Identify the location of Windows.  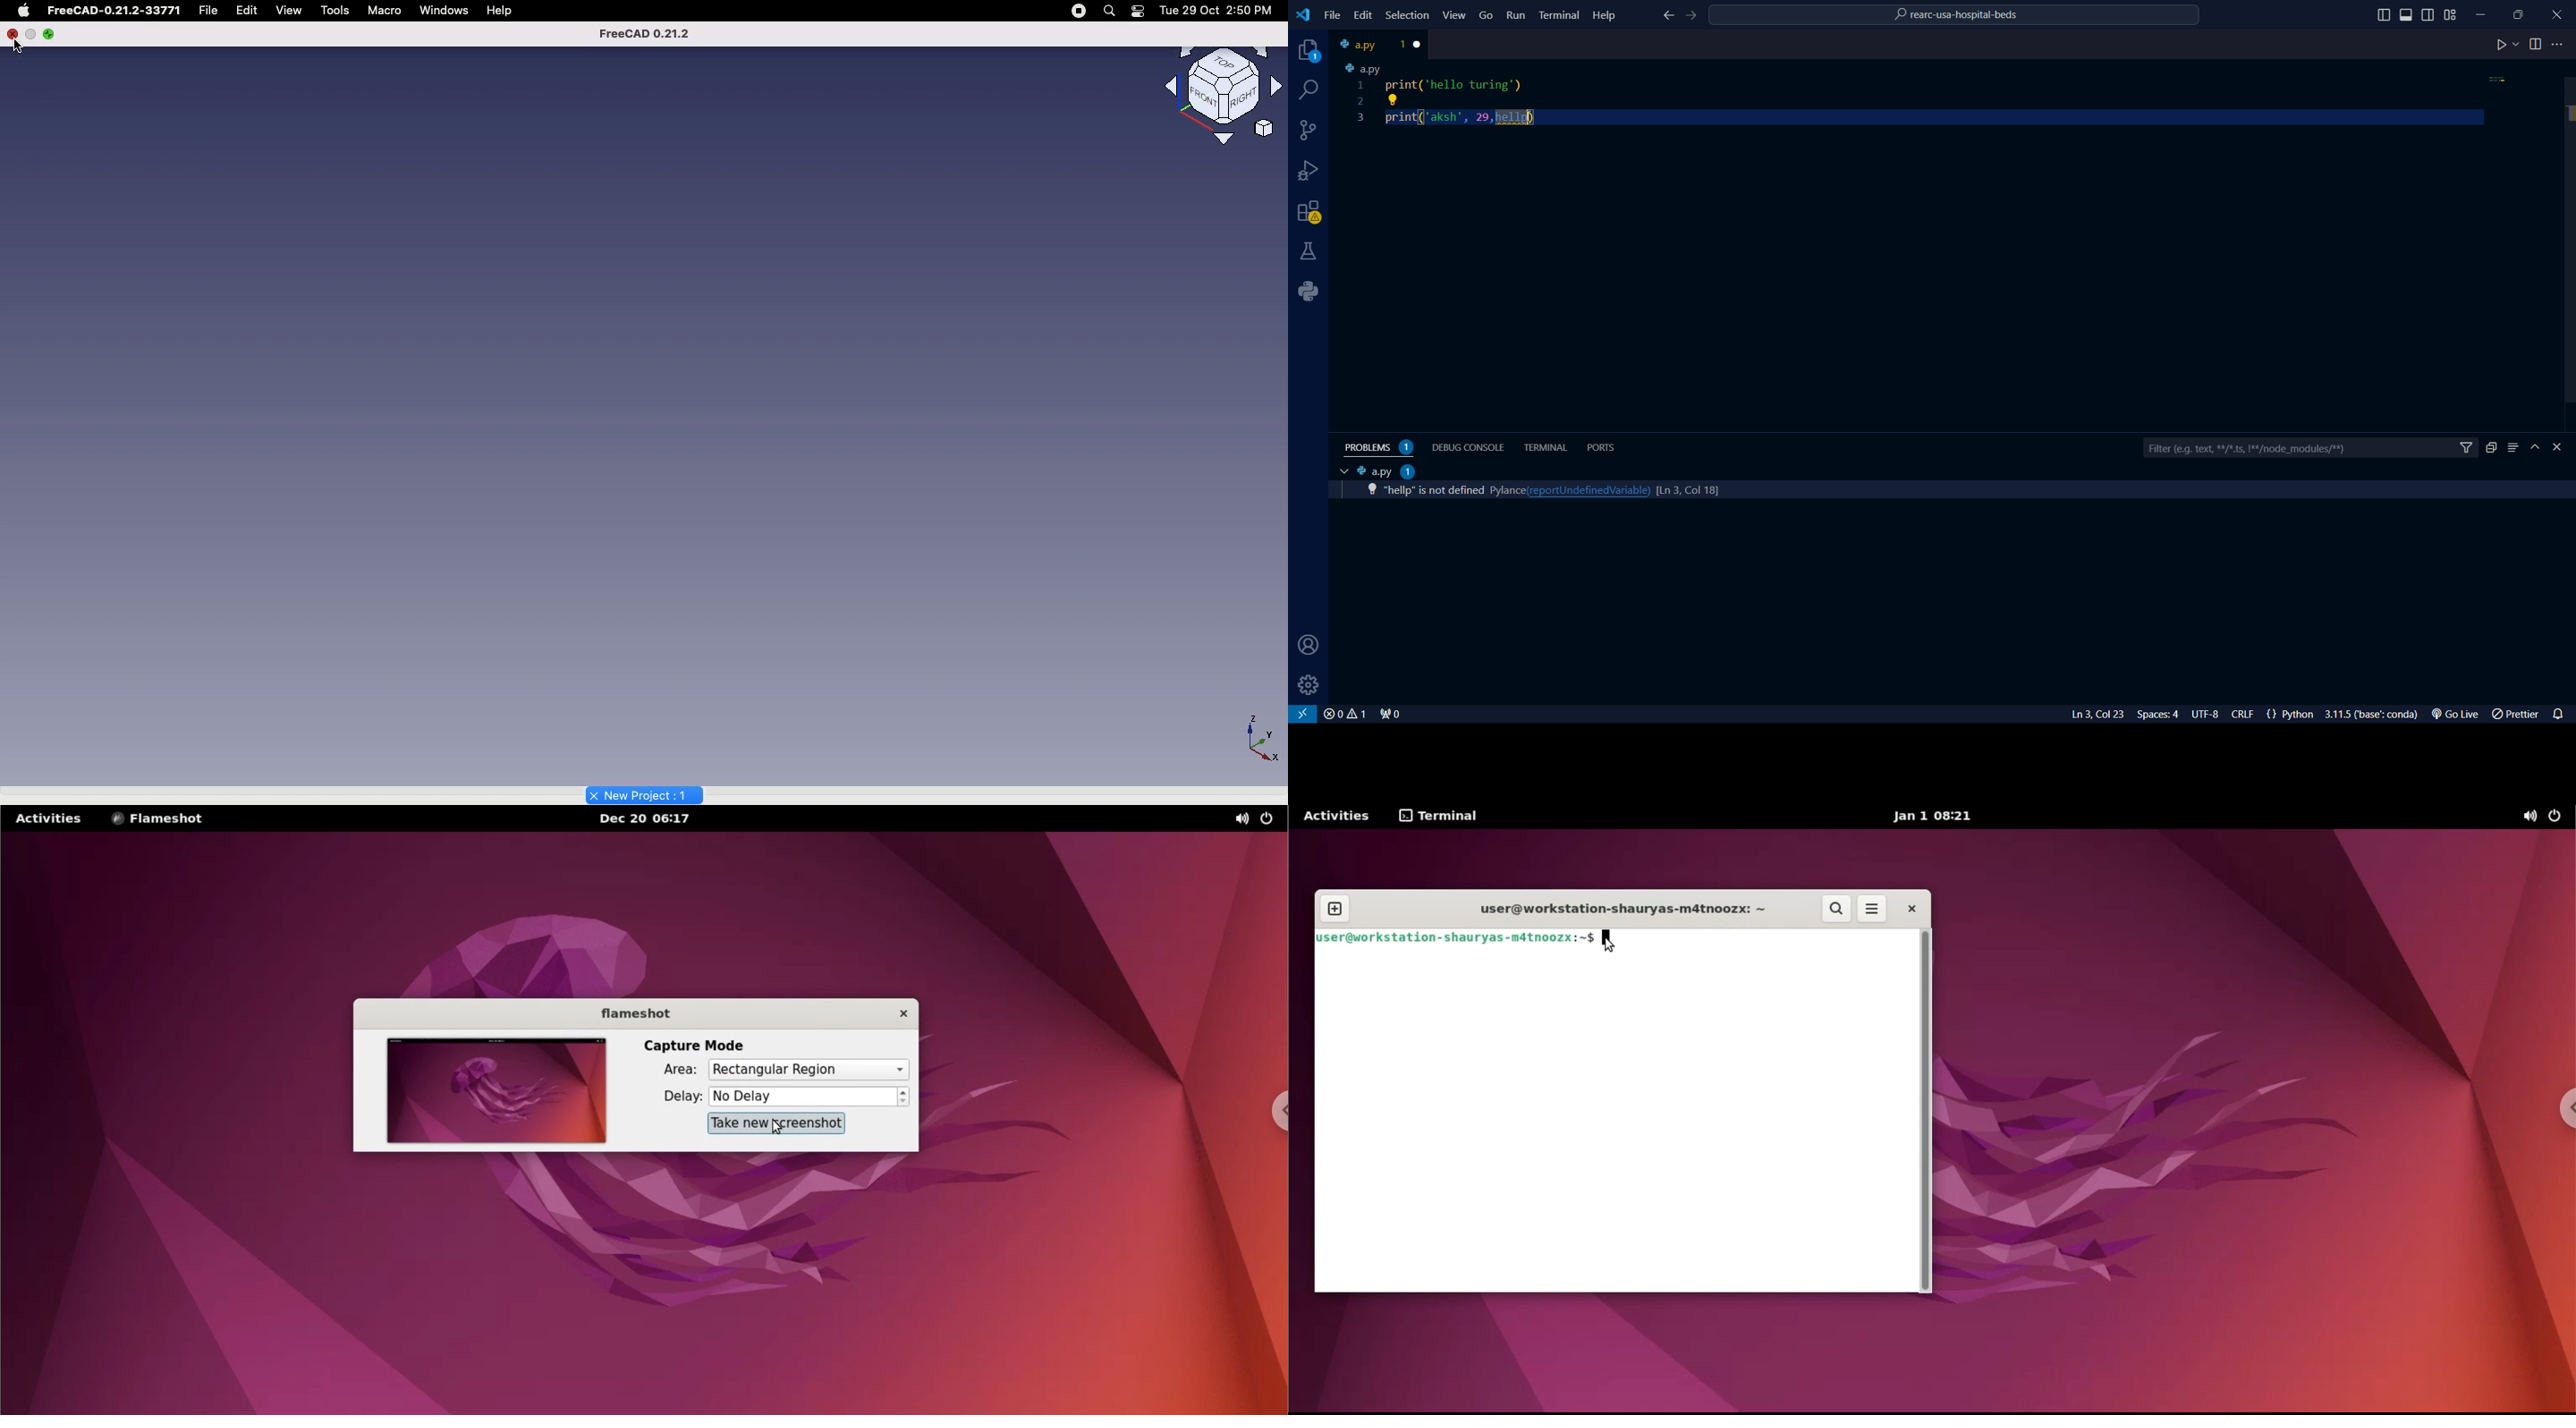
(445, 11).